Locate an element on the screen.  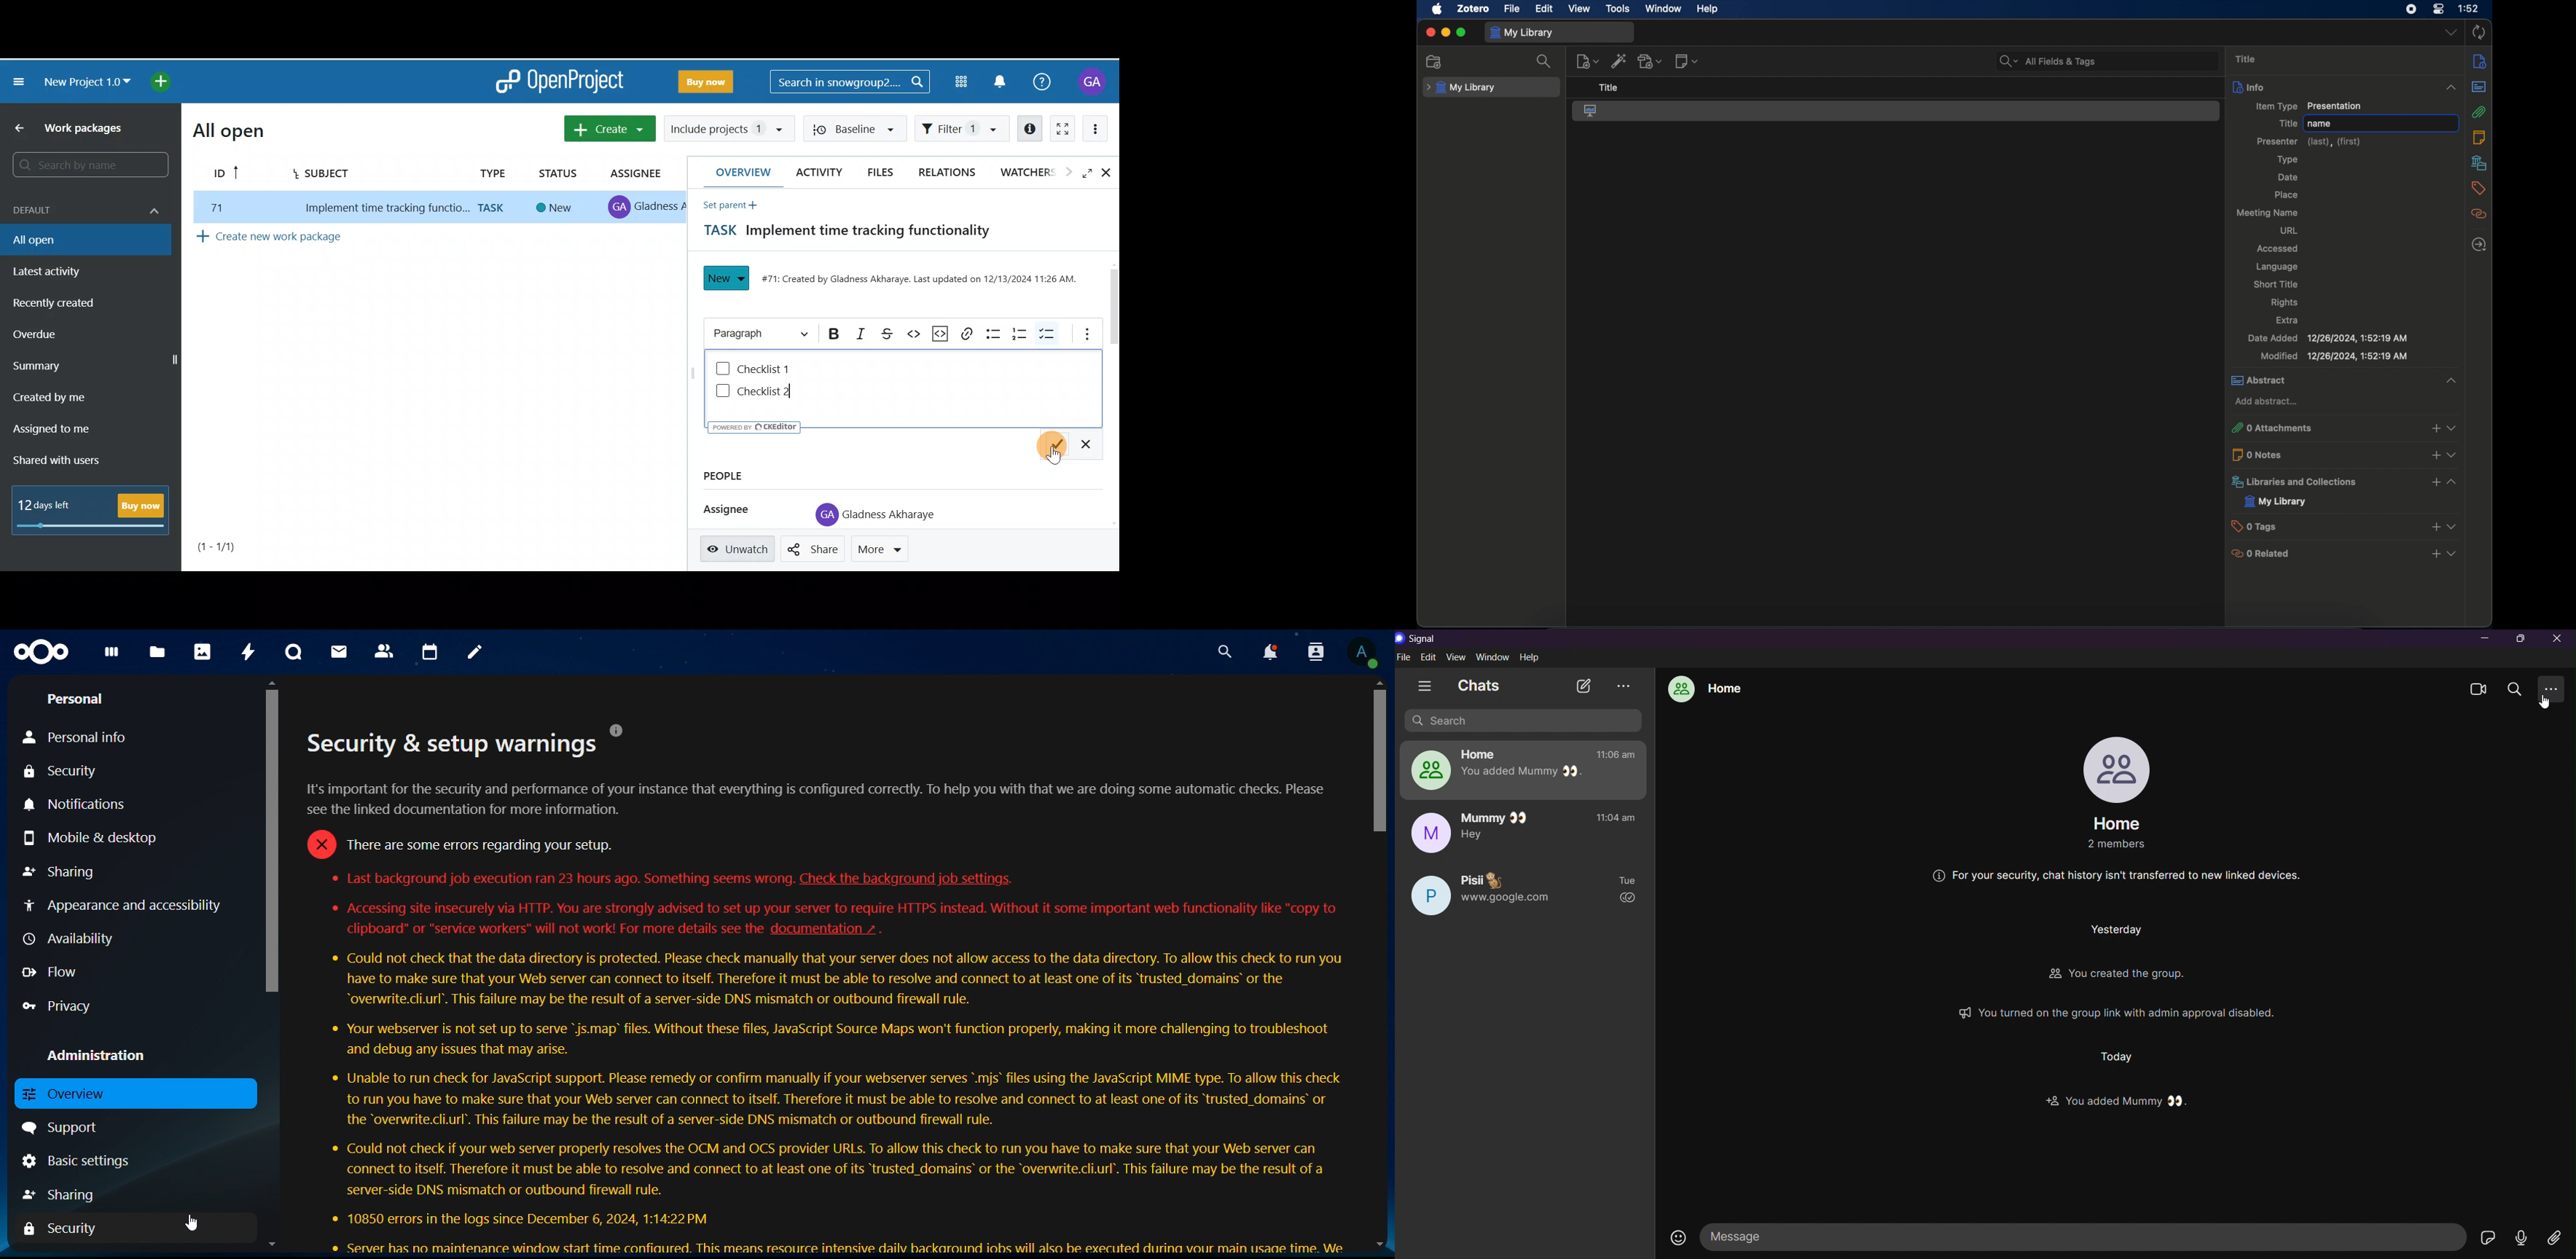
personal is located at coordinates (79, 699).